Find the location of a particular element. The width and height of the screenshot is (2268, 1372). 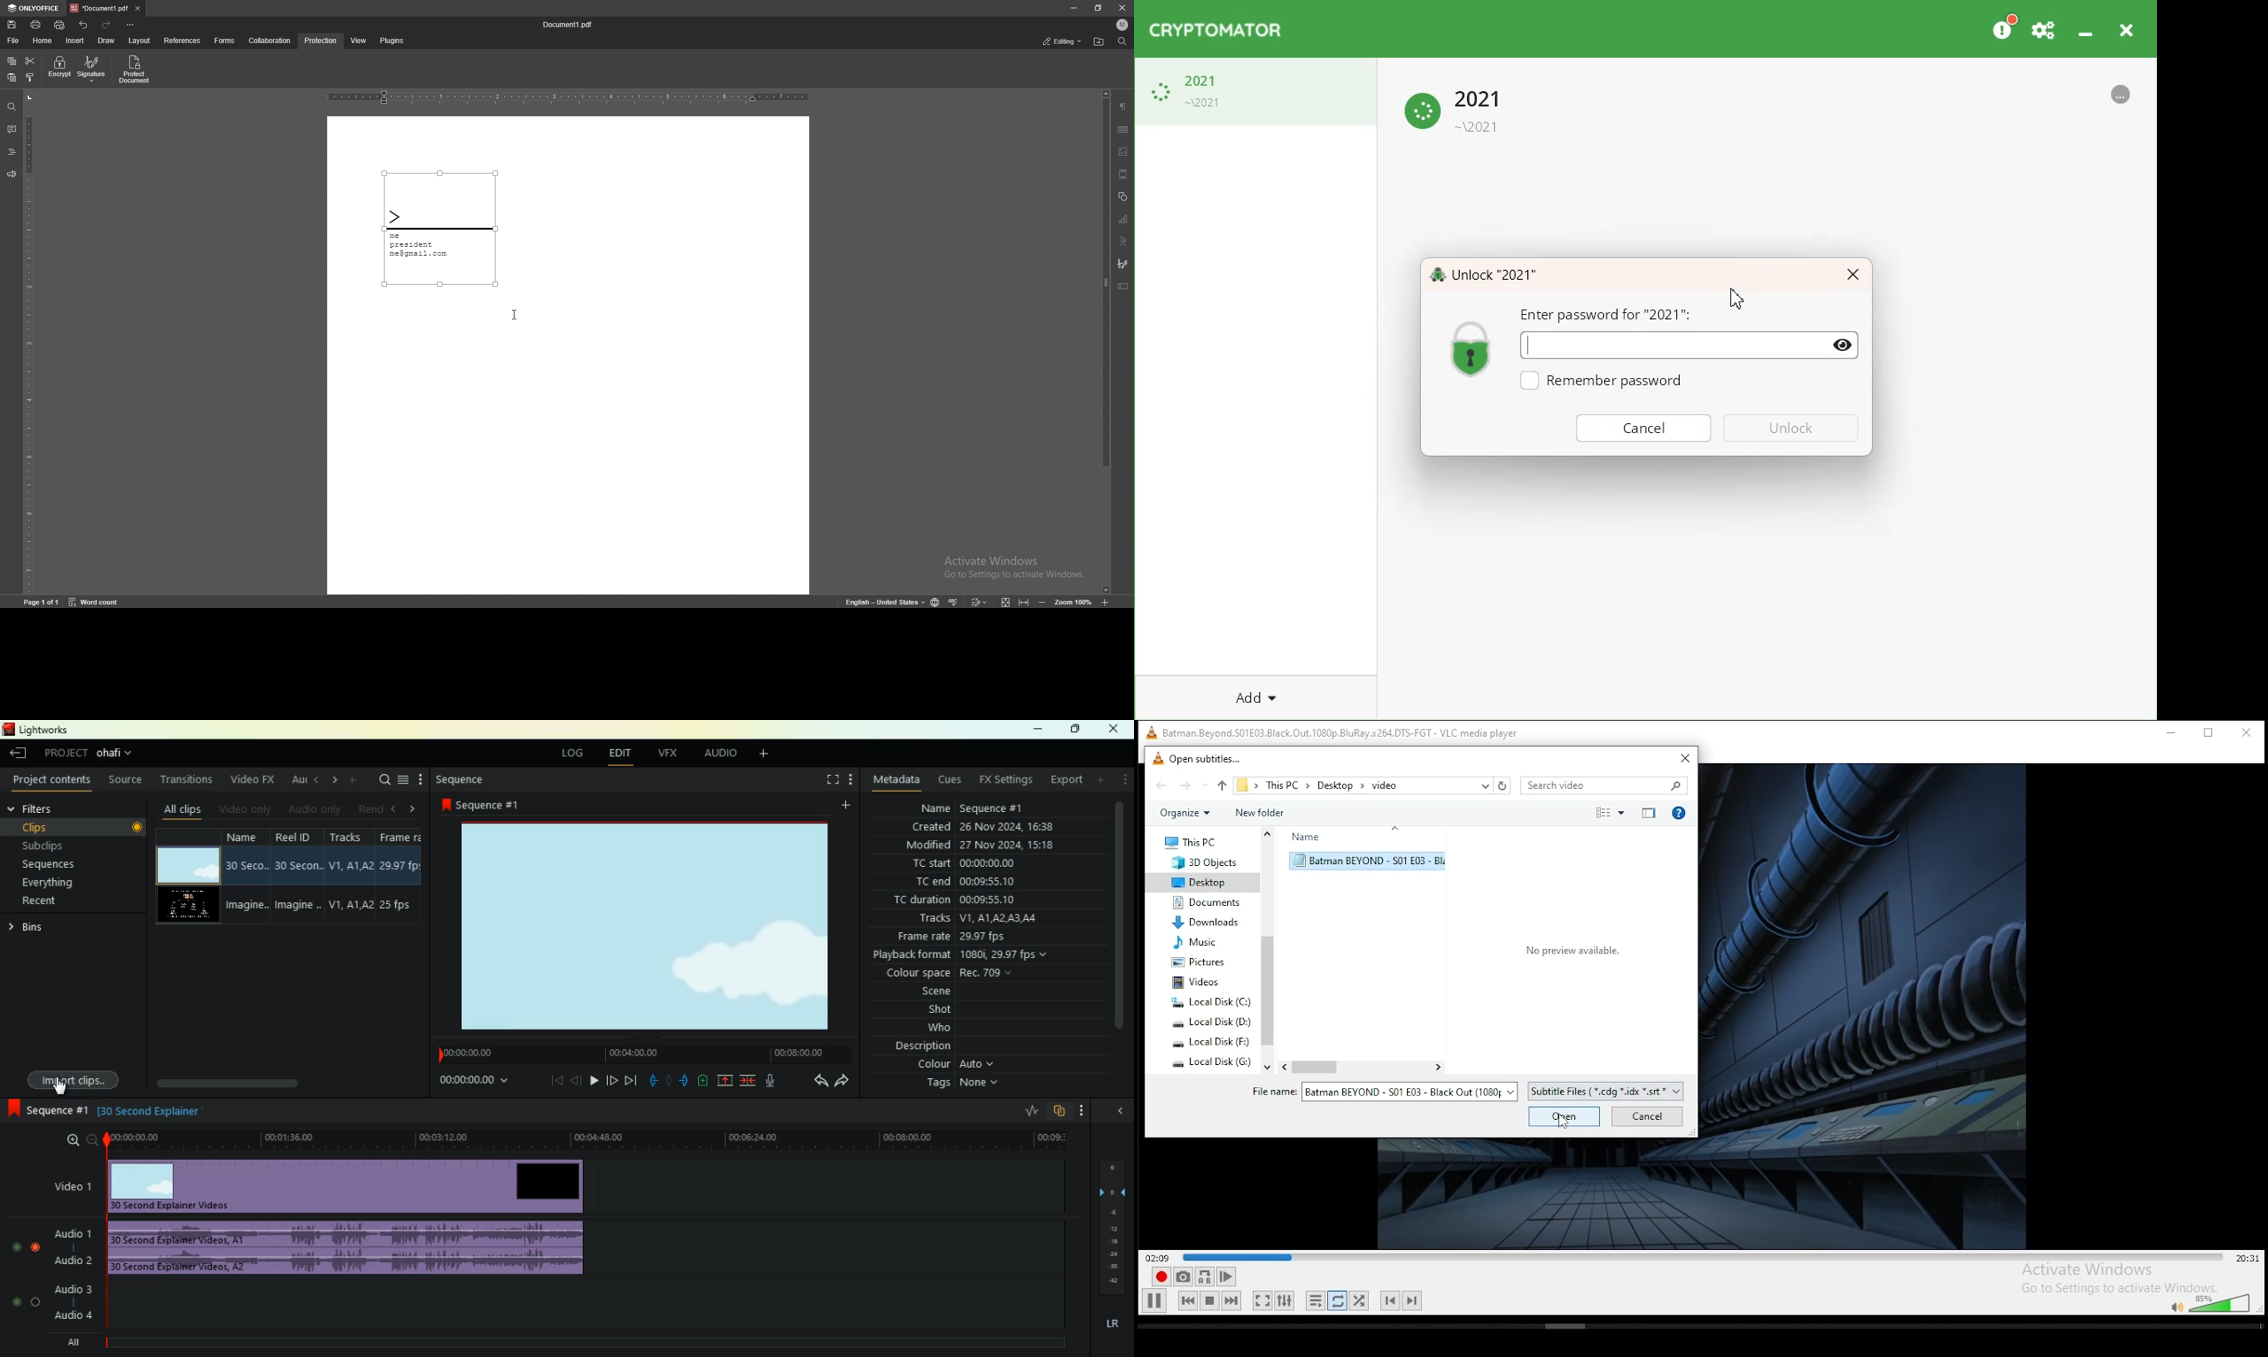

more is located at coordinates (1126, 779).